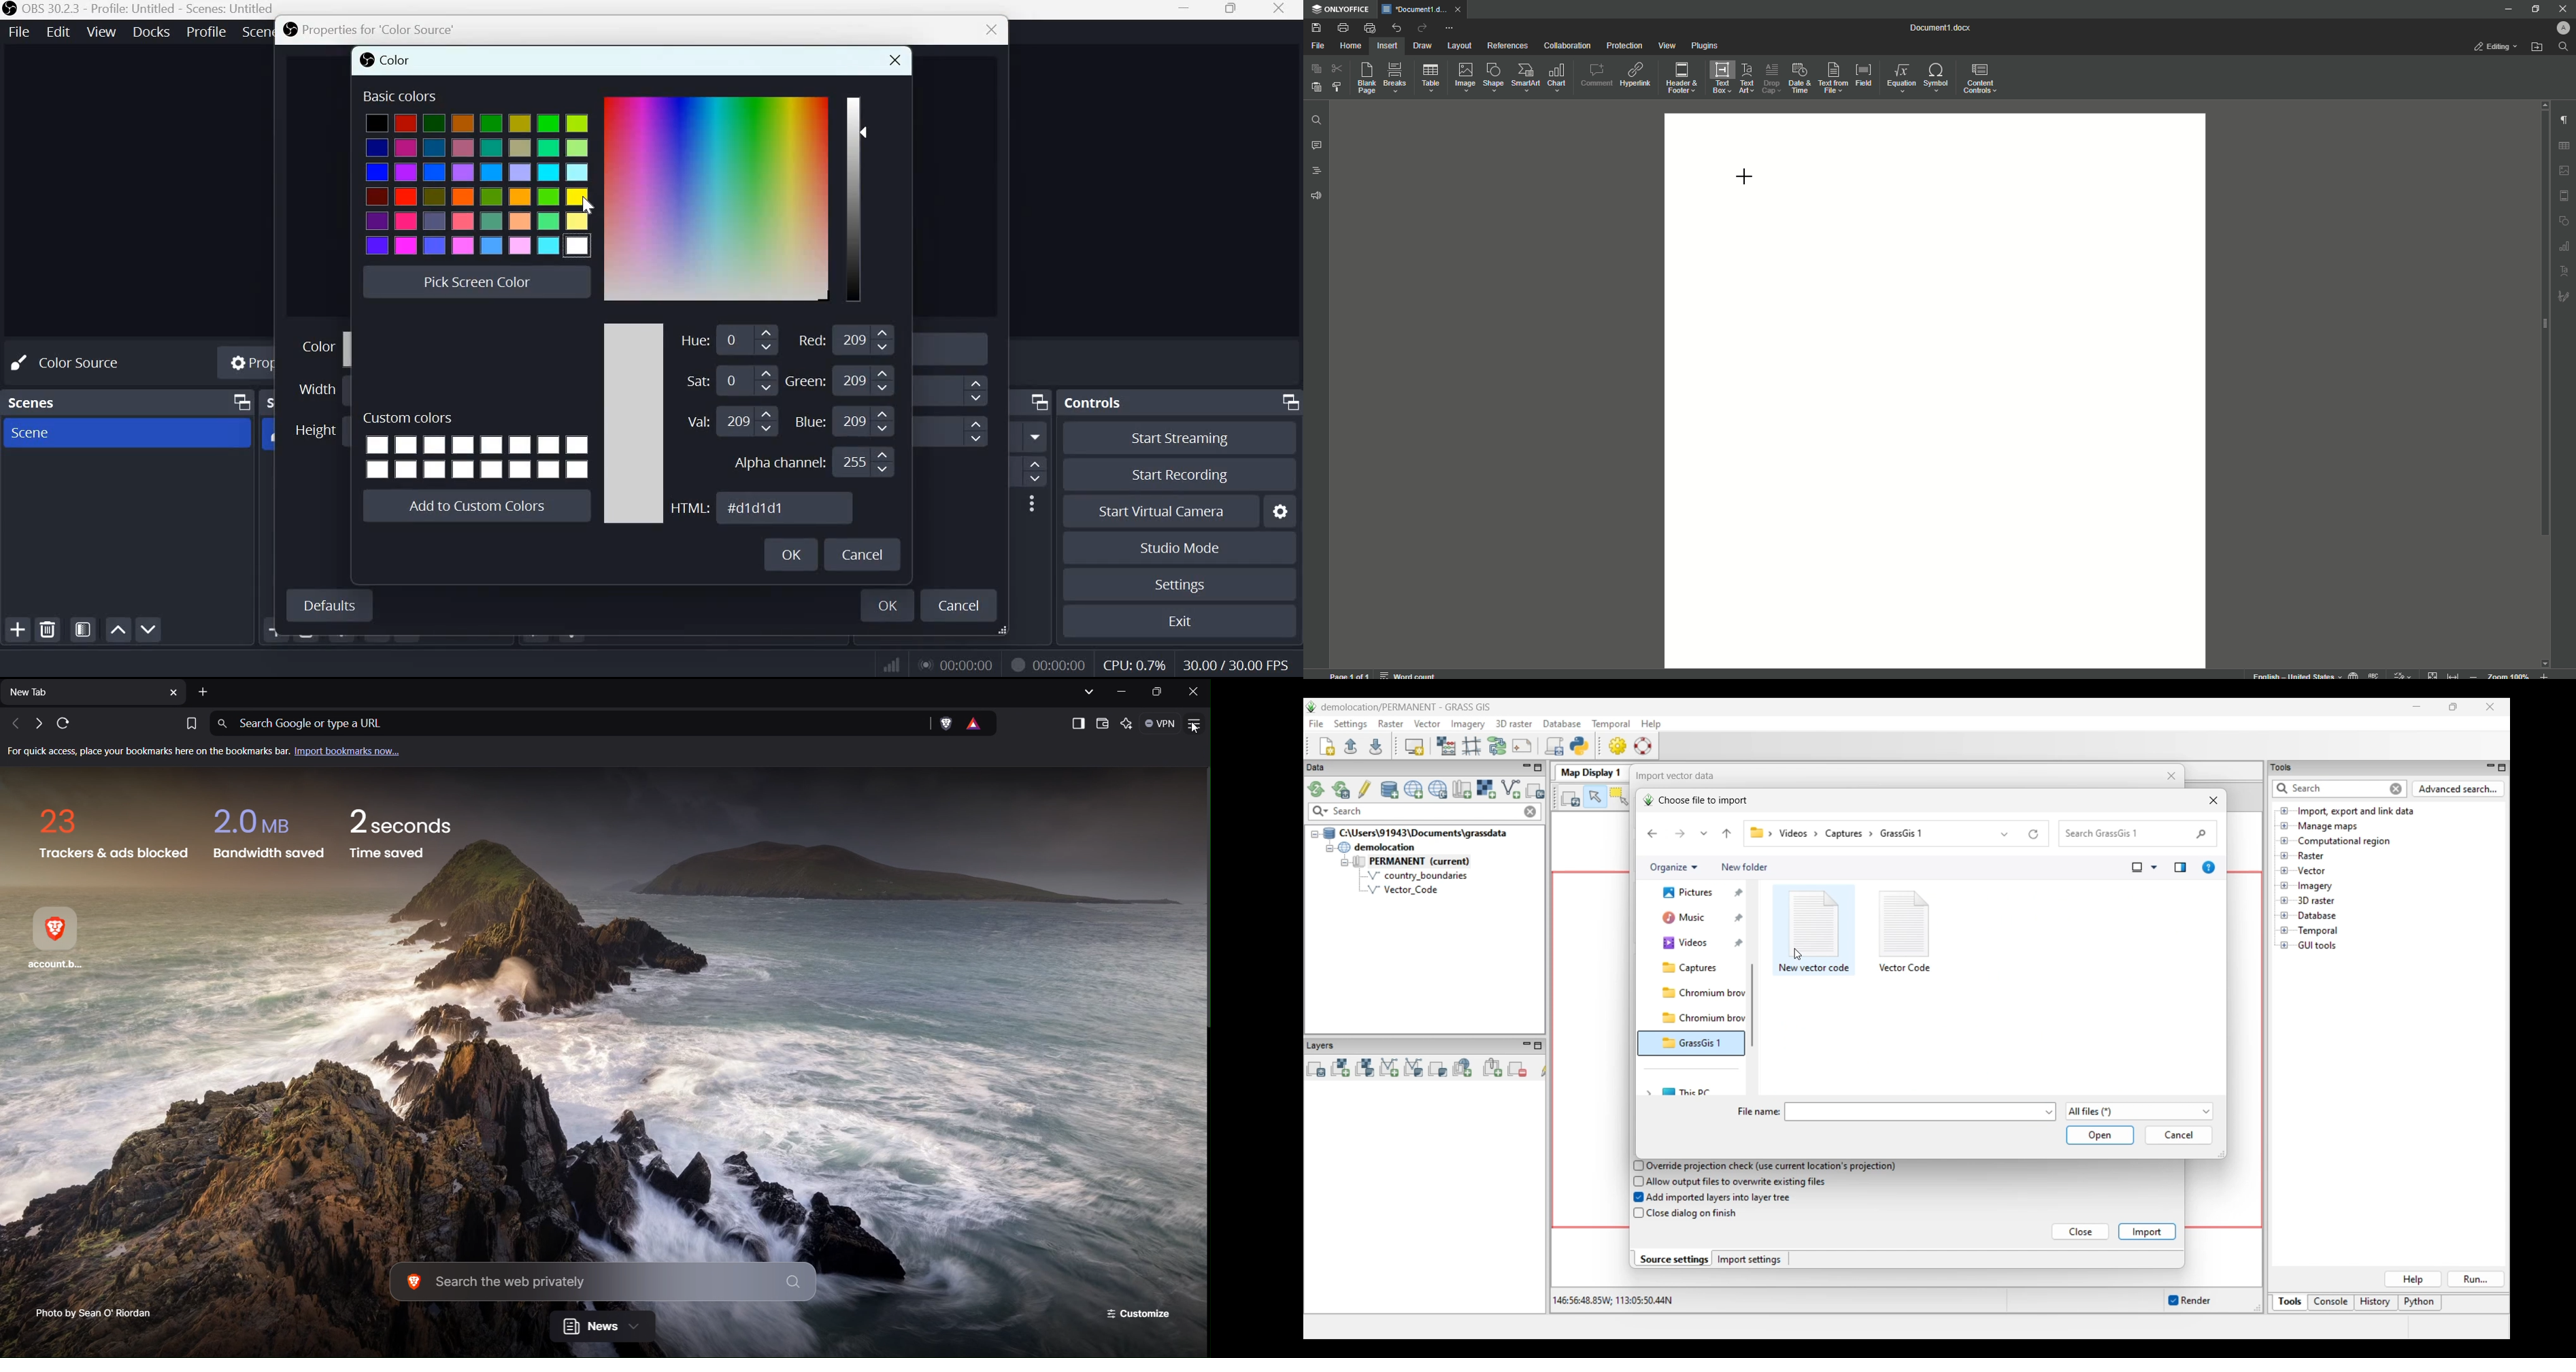 This screenshot has width=2576, height=1372. I want to click on Connection Status Indicator, so click(889, 665).